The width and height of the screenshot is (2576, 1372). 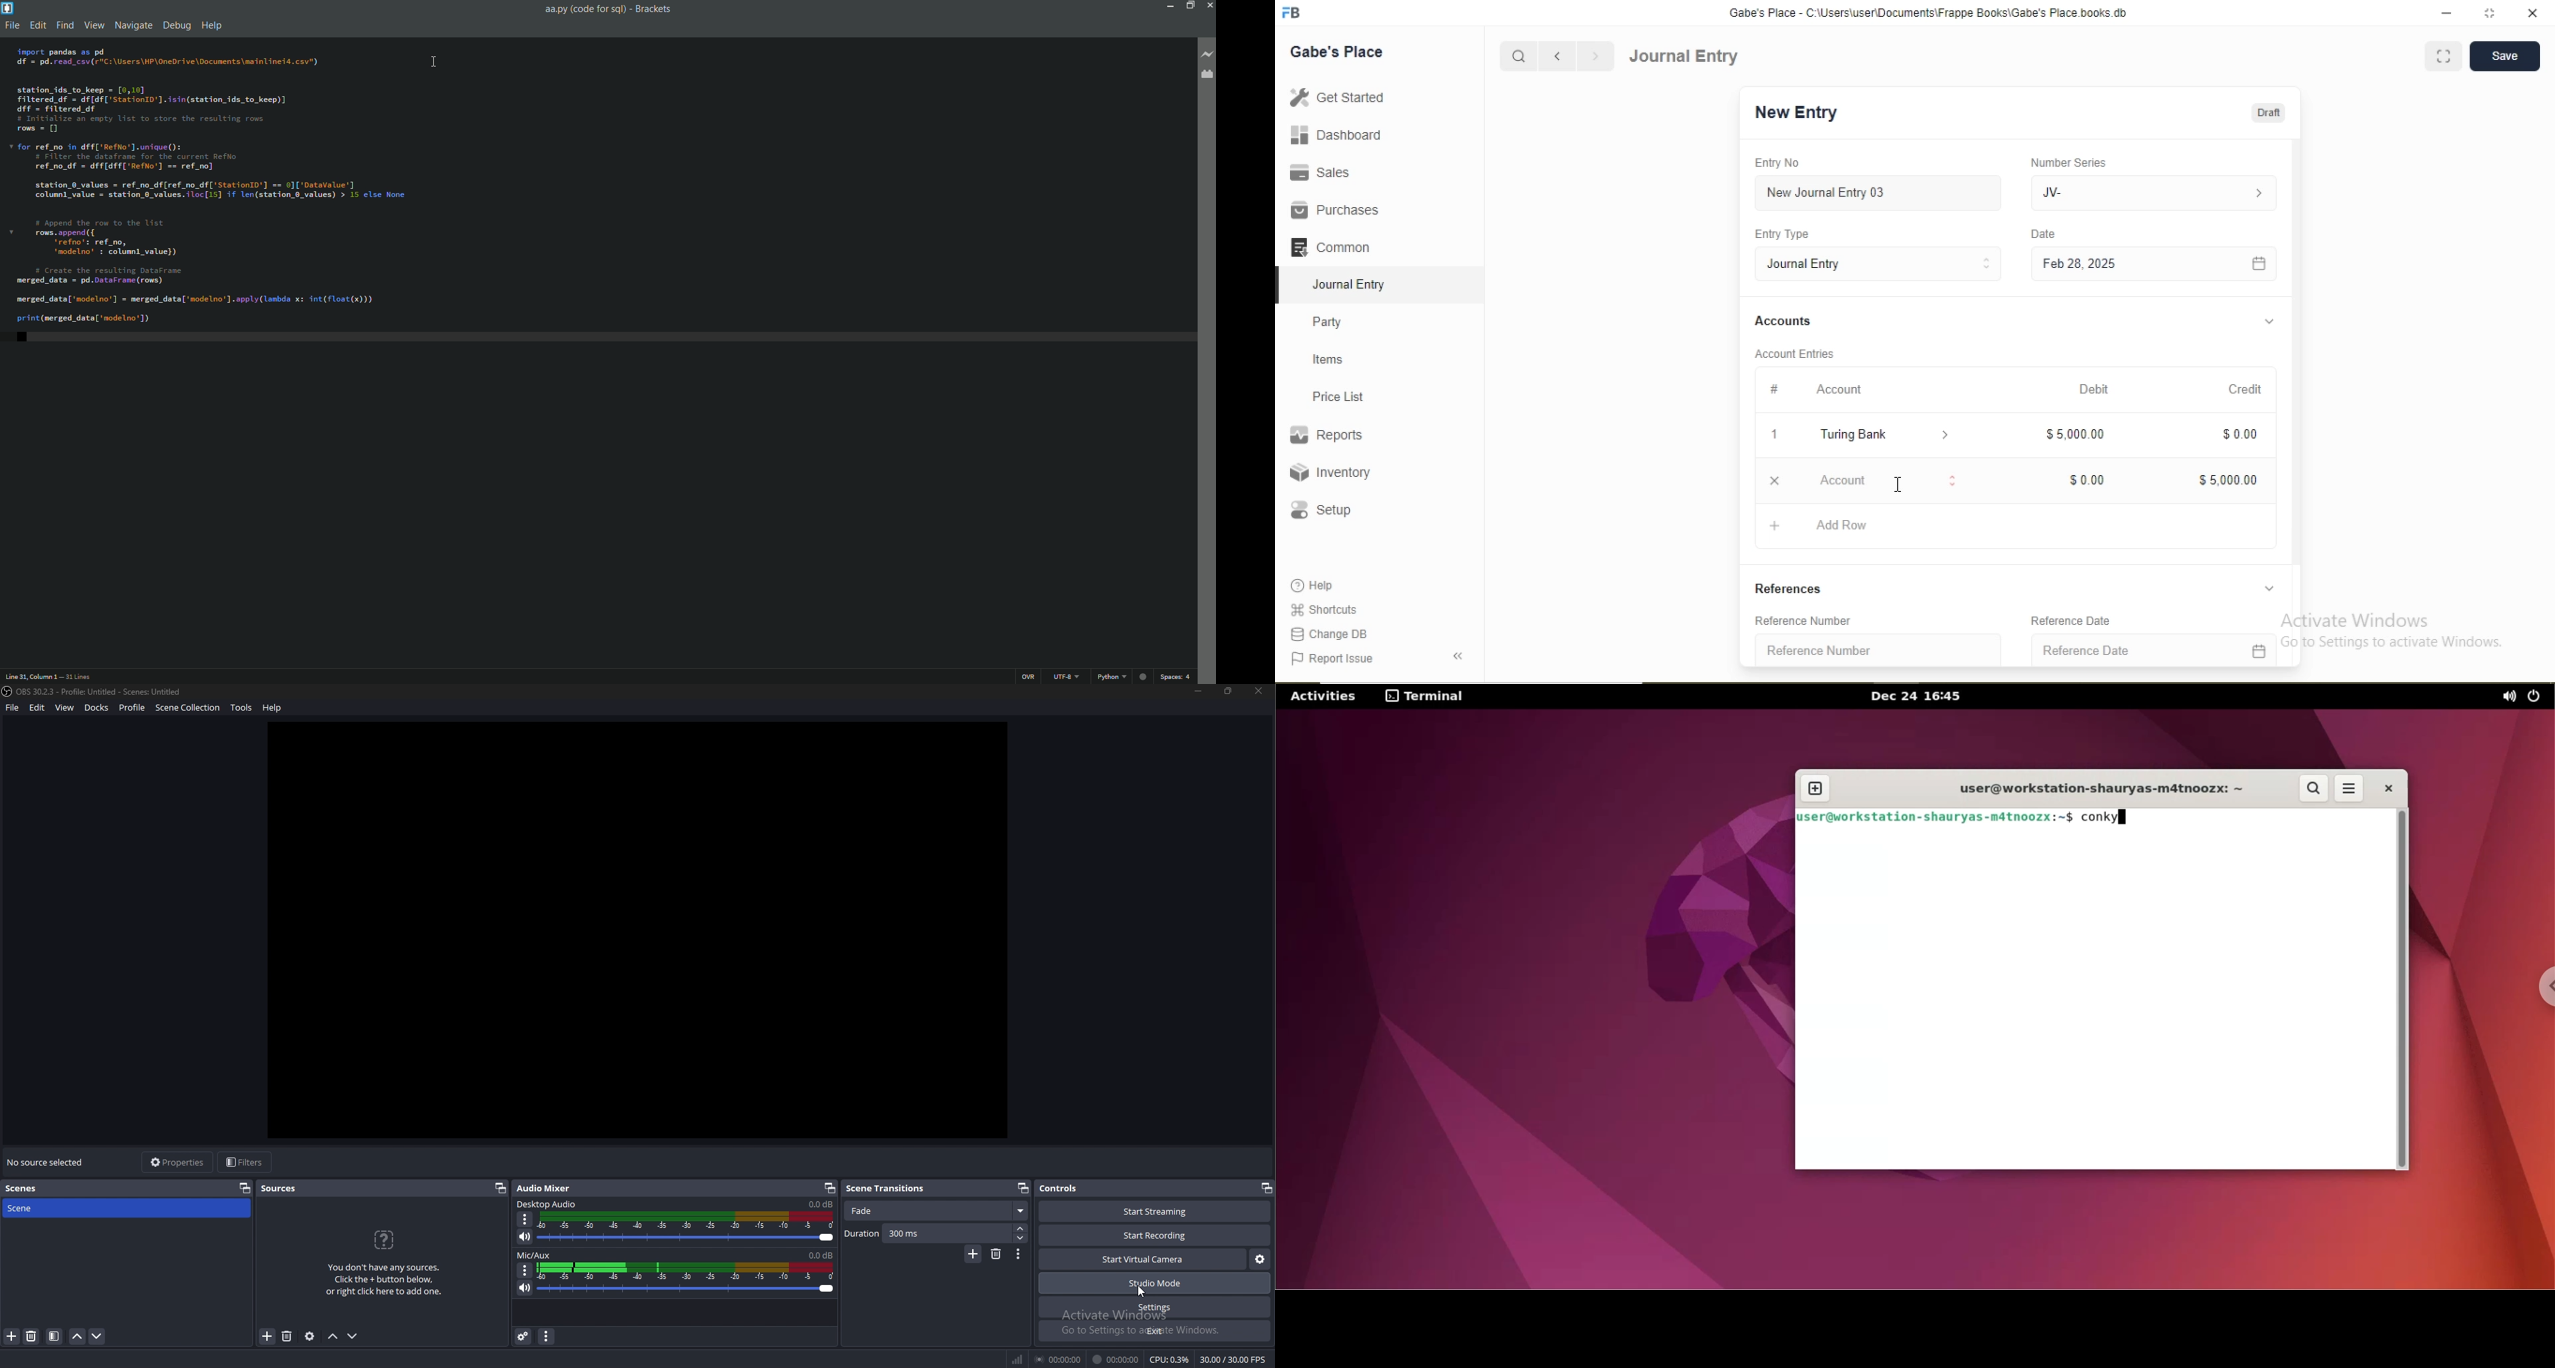 I want to click on add scene, so click(x=11, y=1336).